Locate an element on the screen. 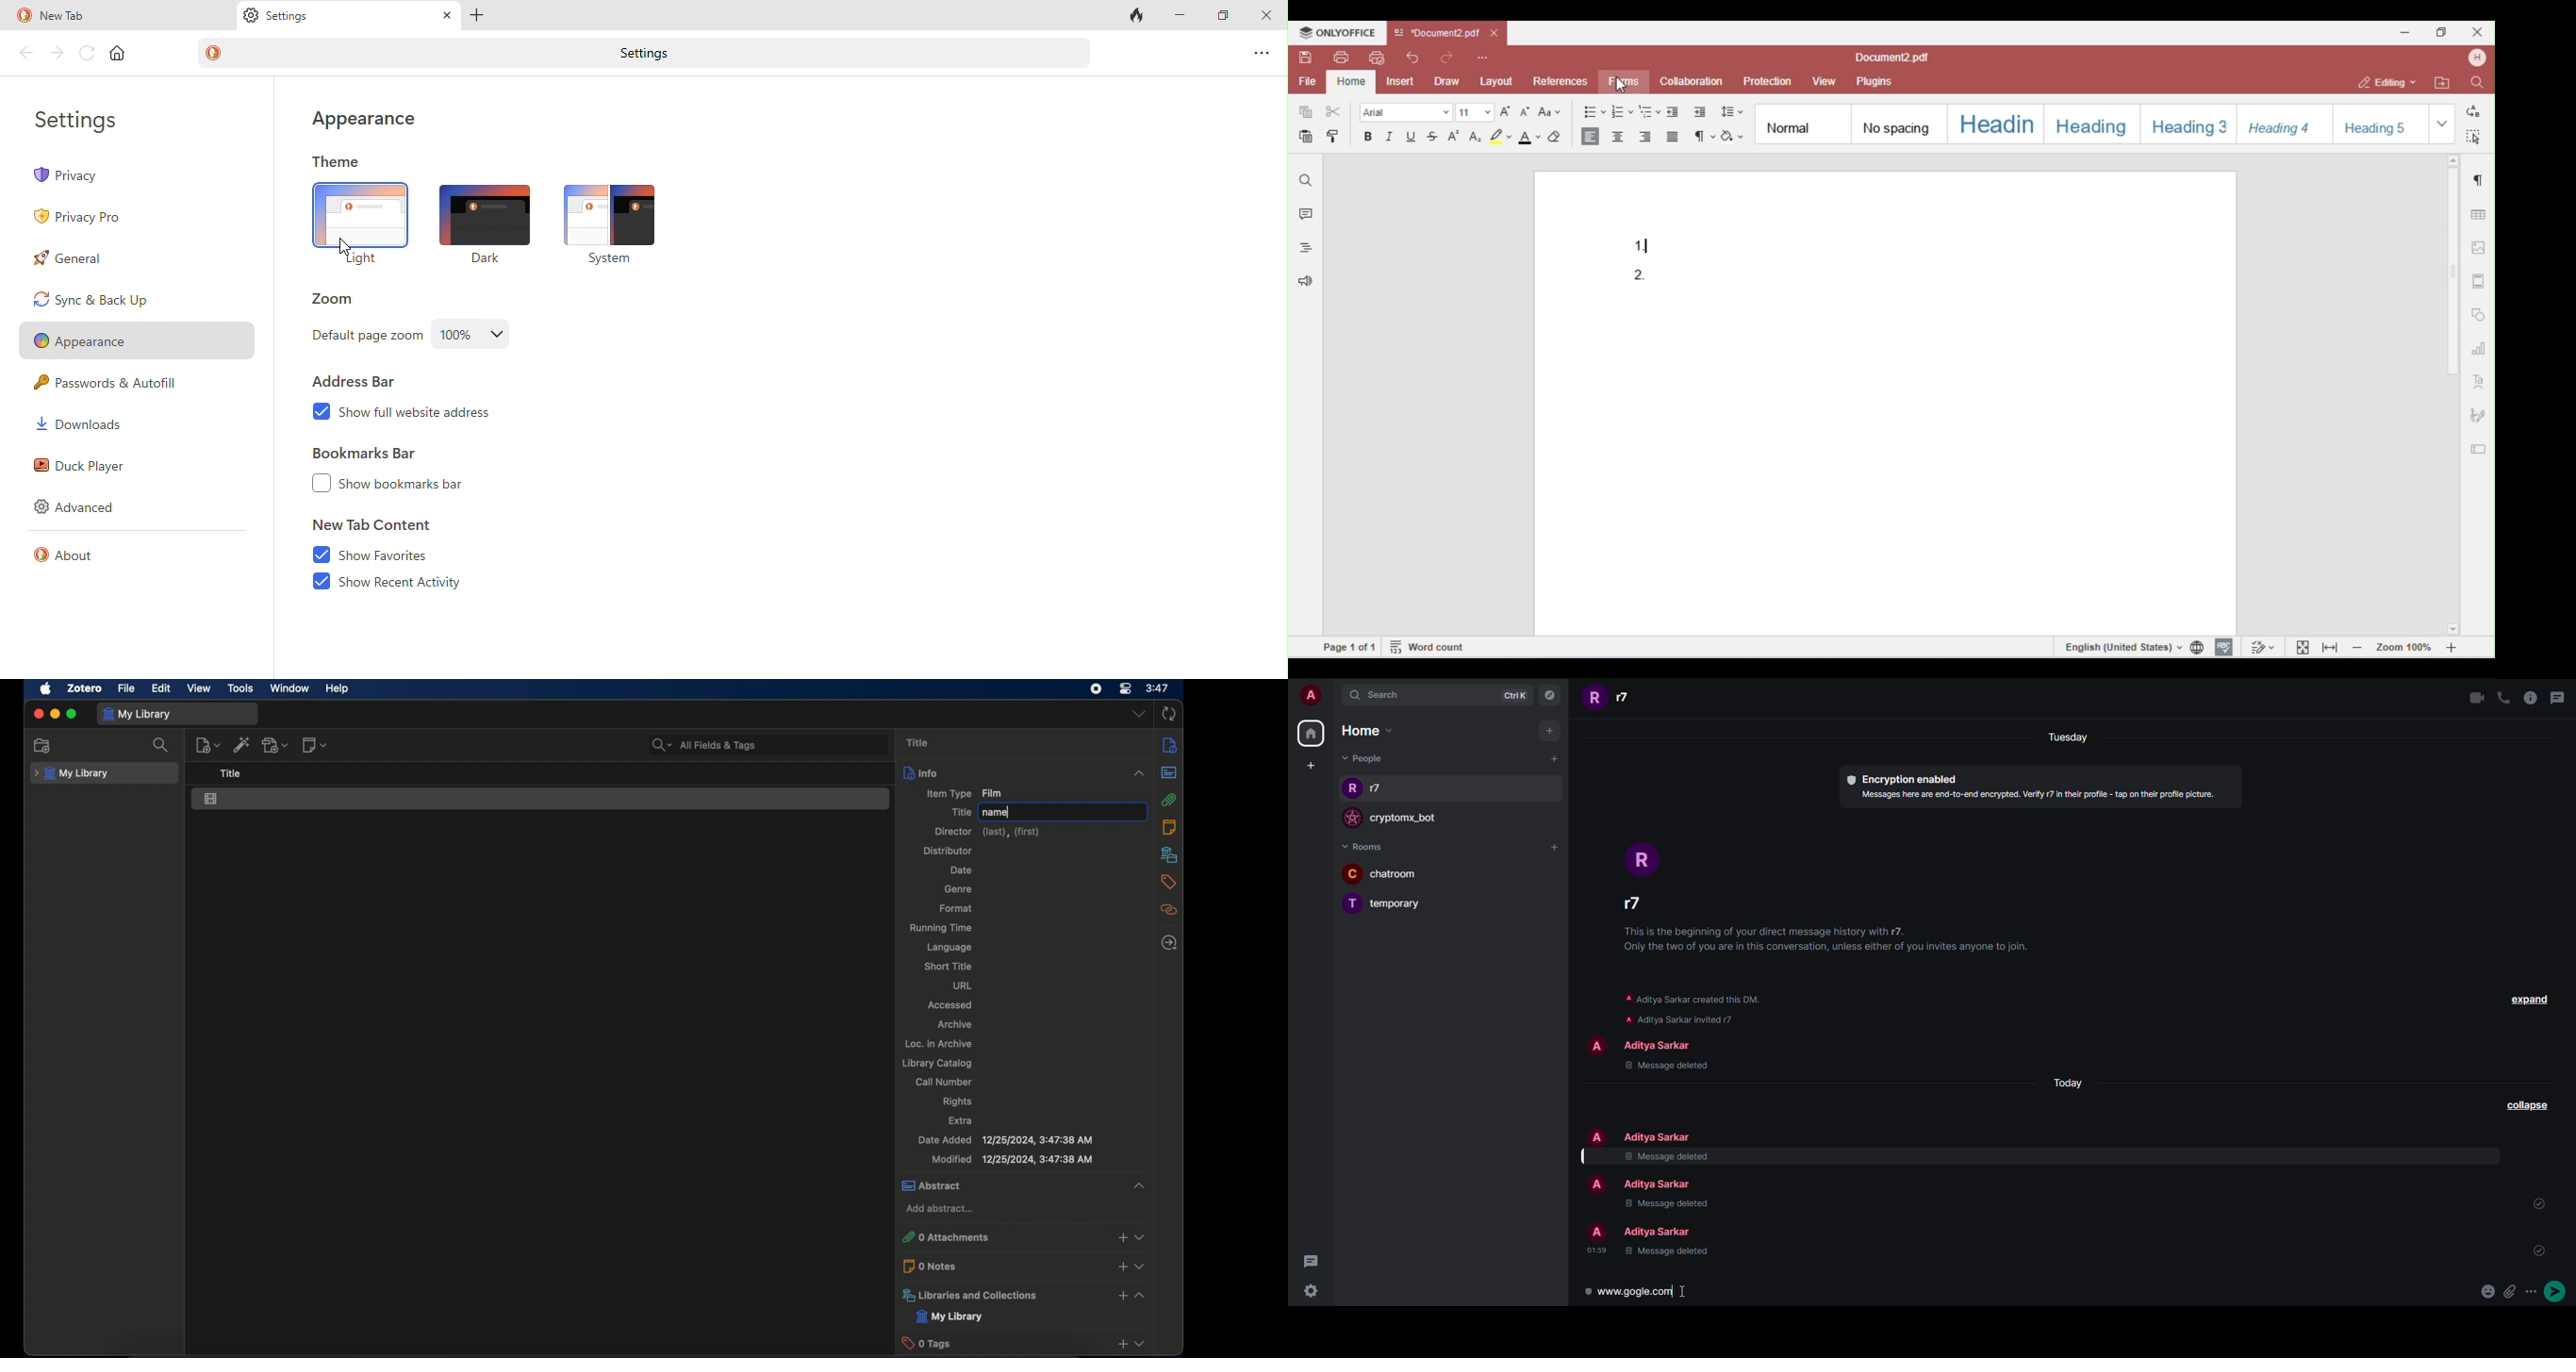 Image resolution: width=2576 pixels, height=1372 pixels. format is located at coordinates (955, 908).